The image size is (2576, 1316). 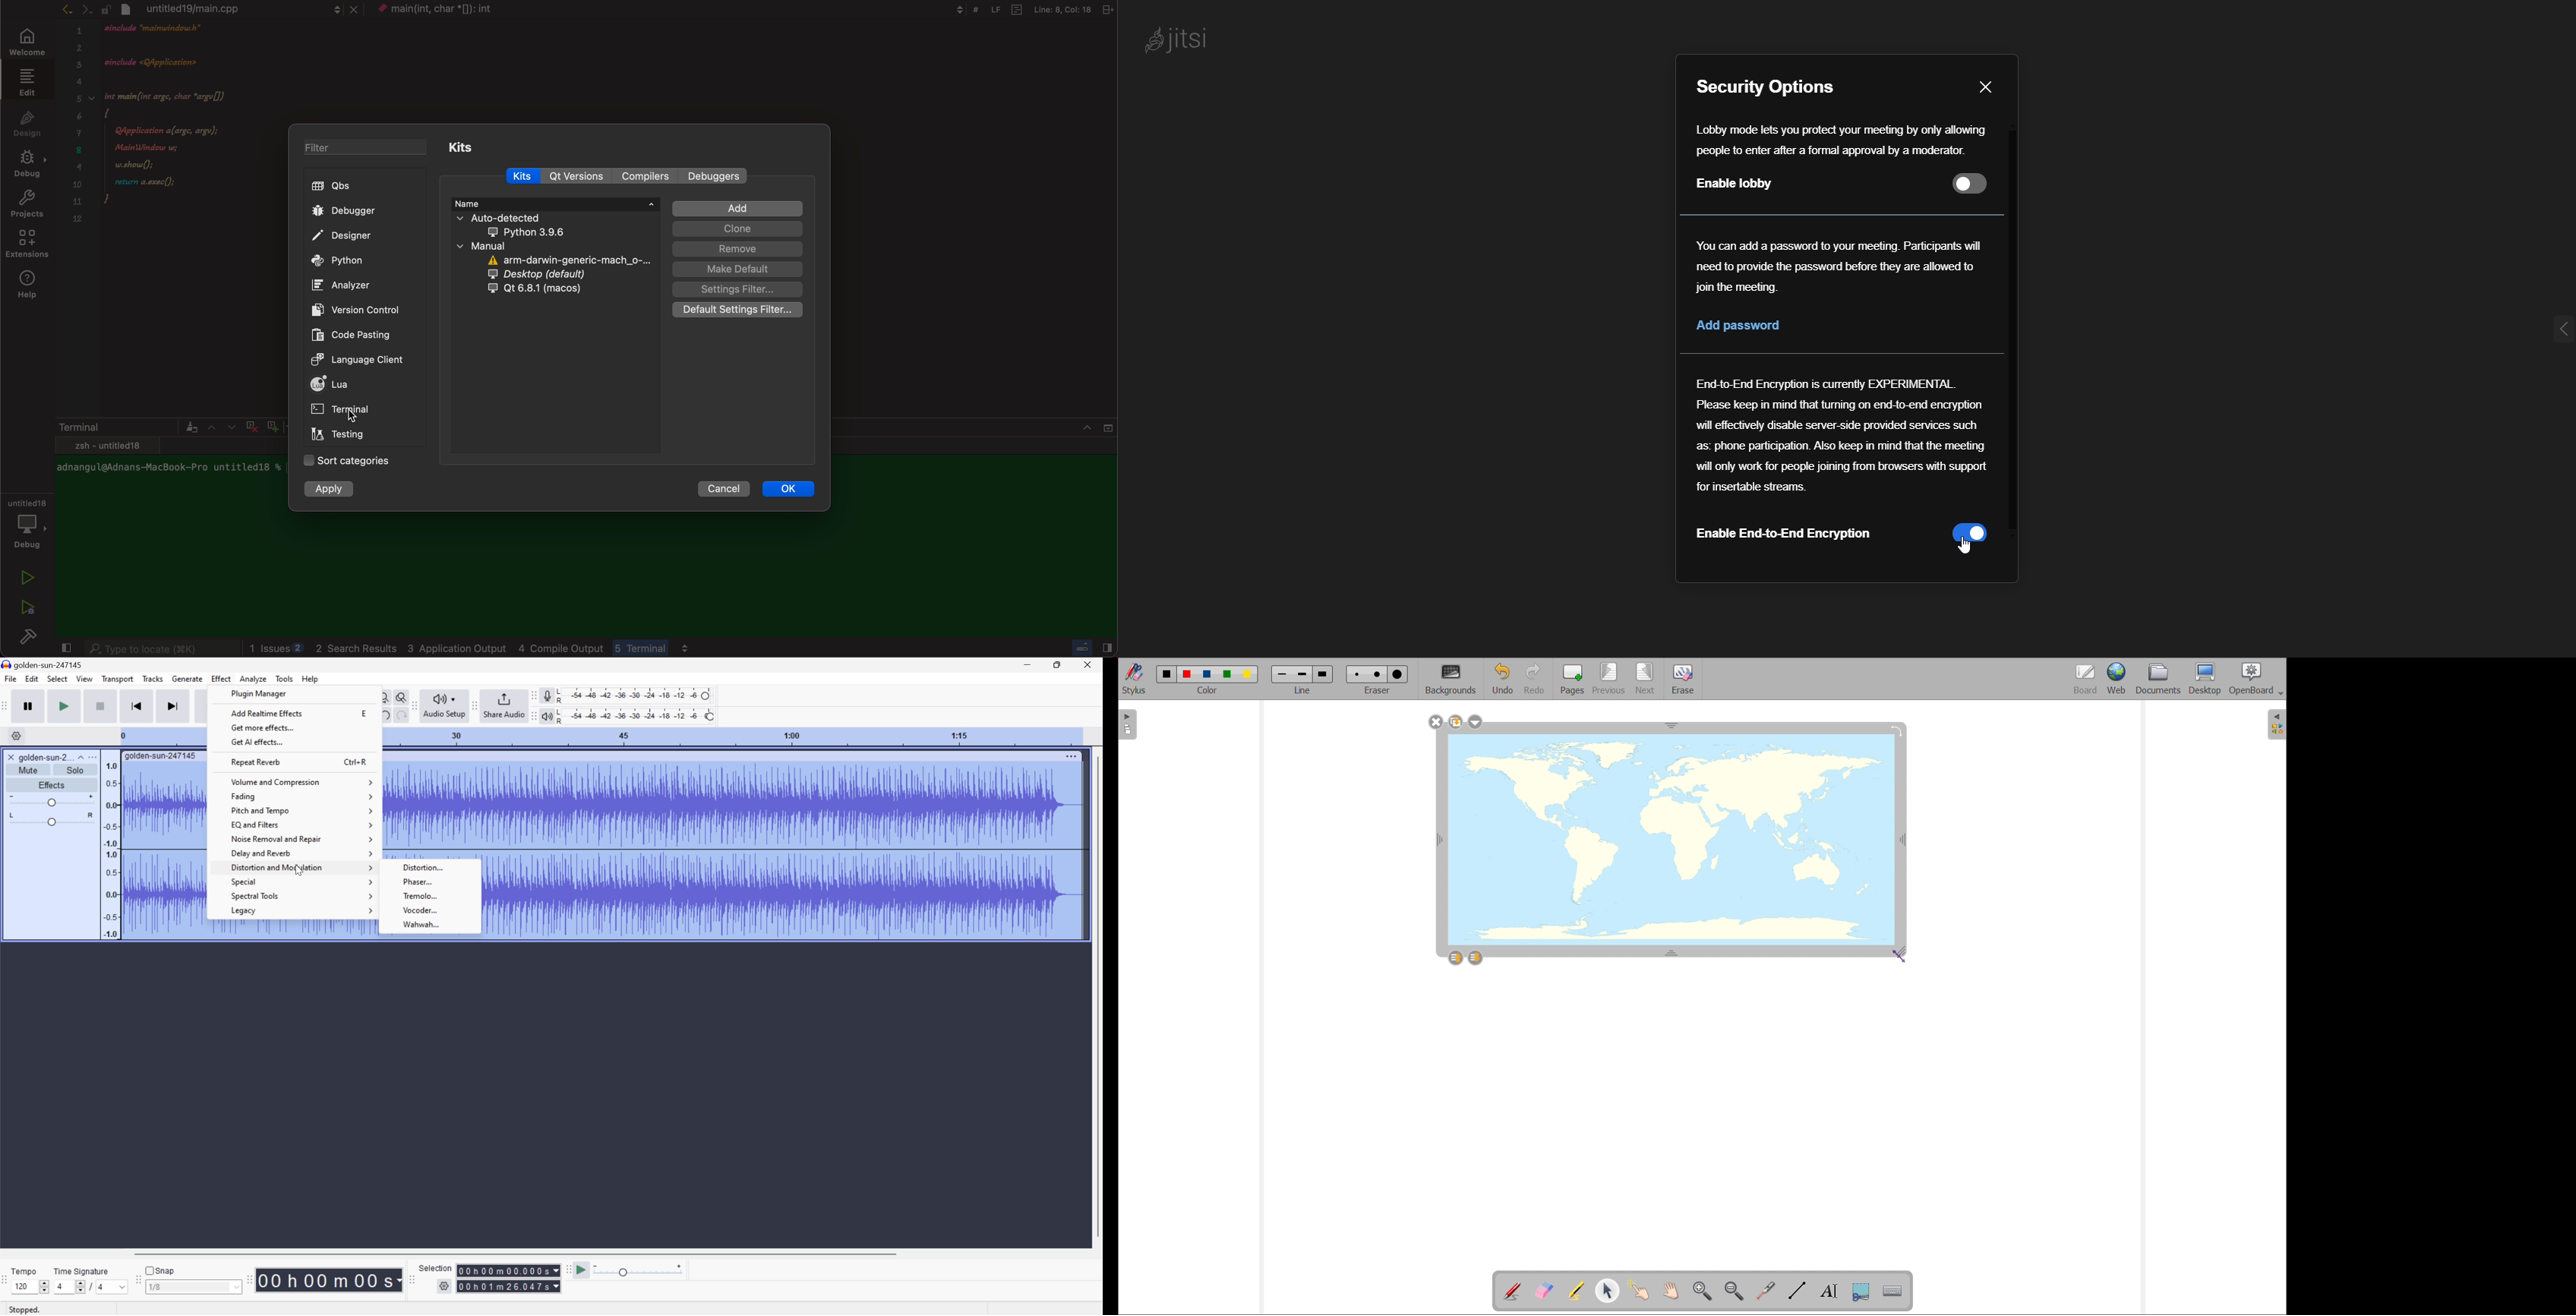 I want to click on Frequencies, so click(x=110, y=850).